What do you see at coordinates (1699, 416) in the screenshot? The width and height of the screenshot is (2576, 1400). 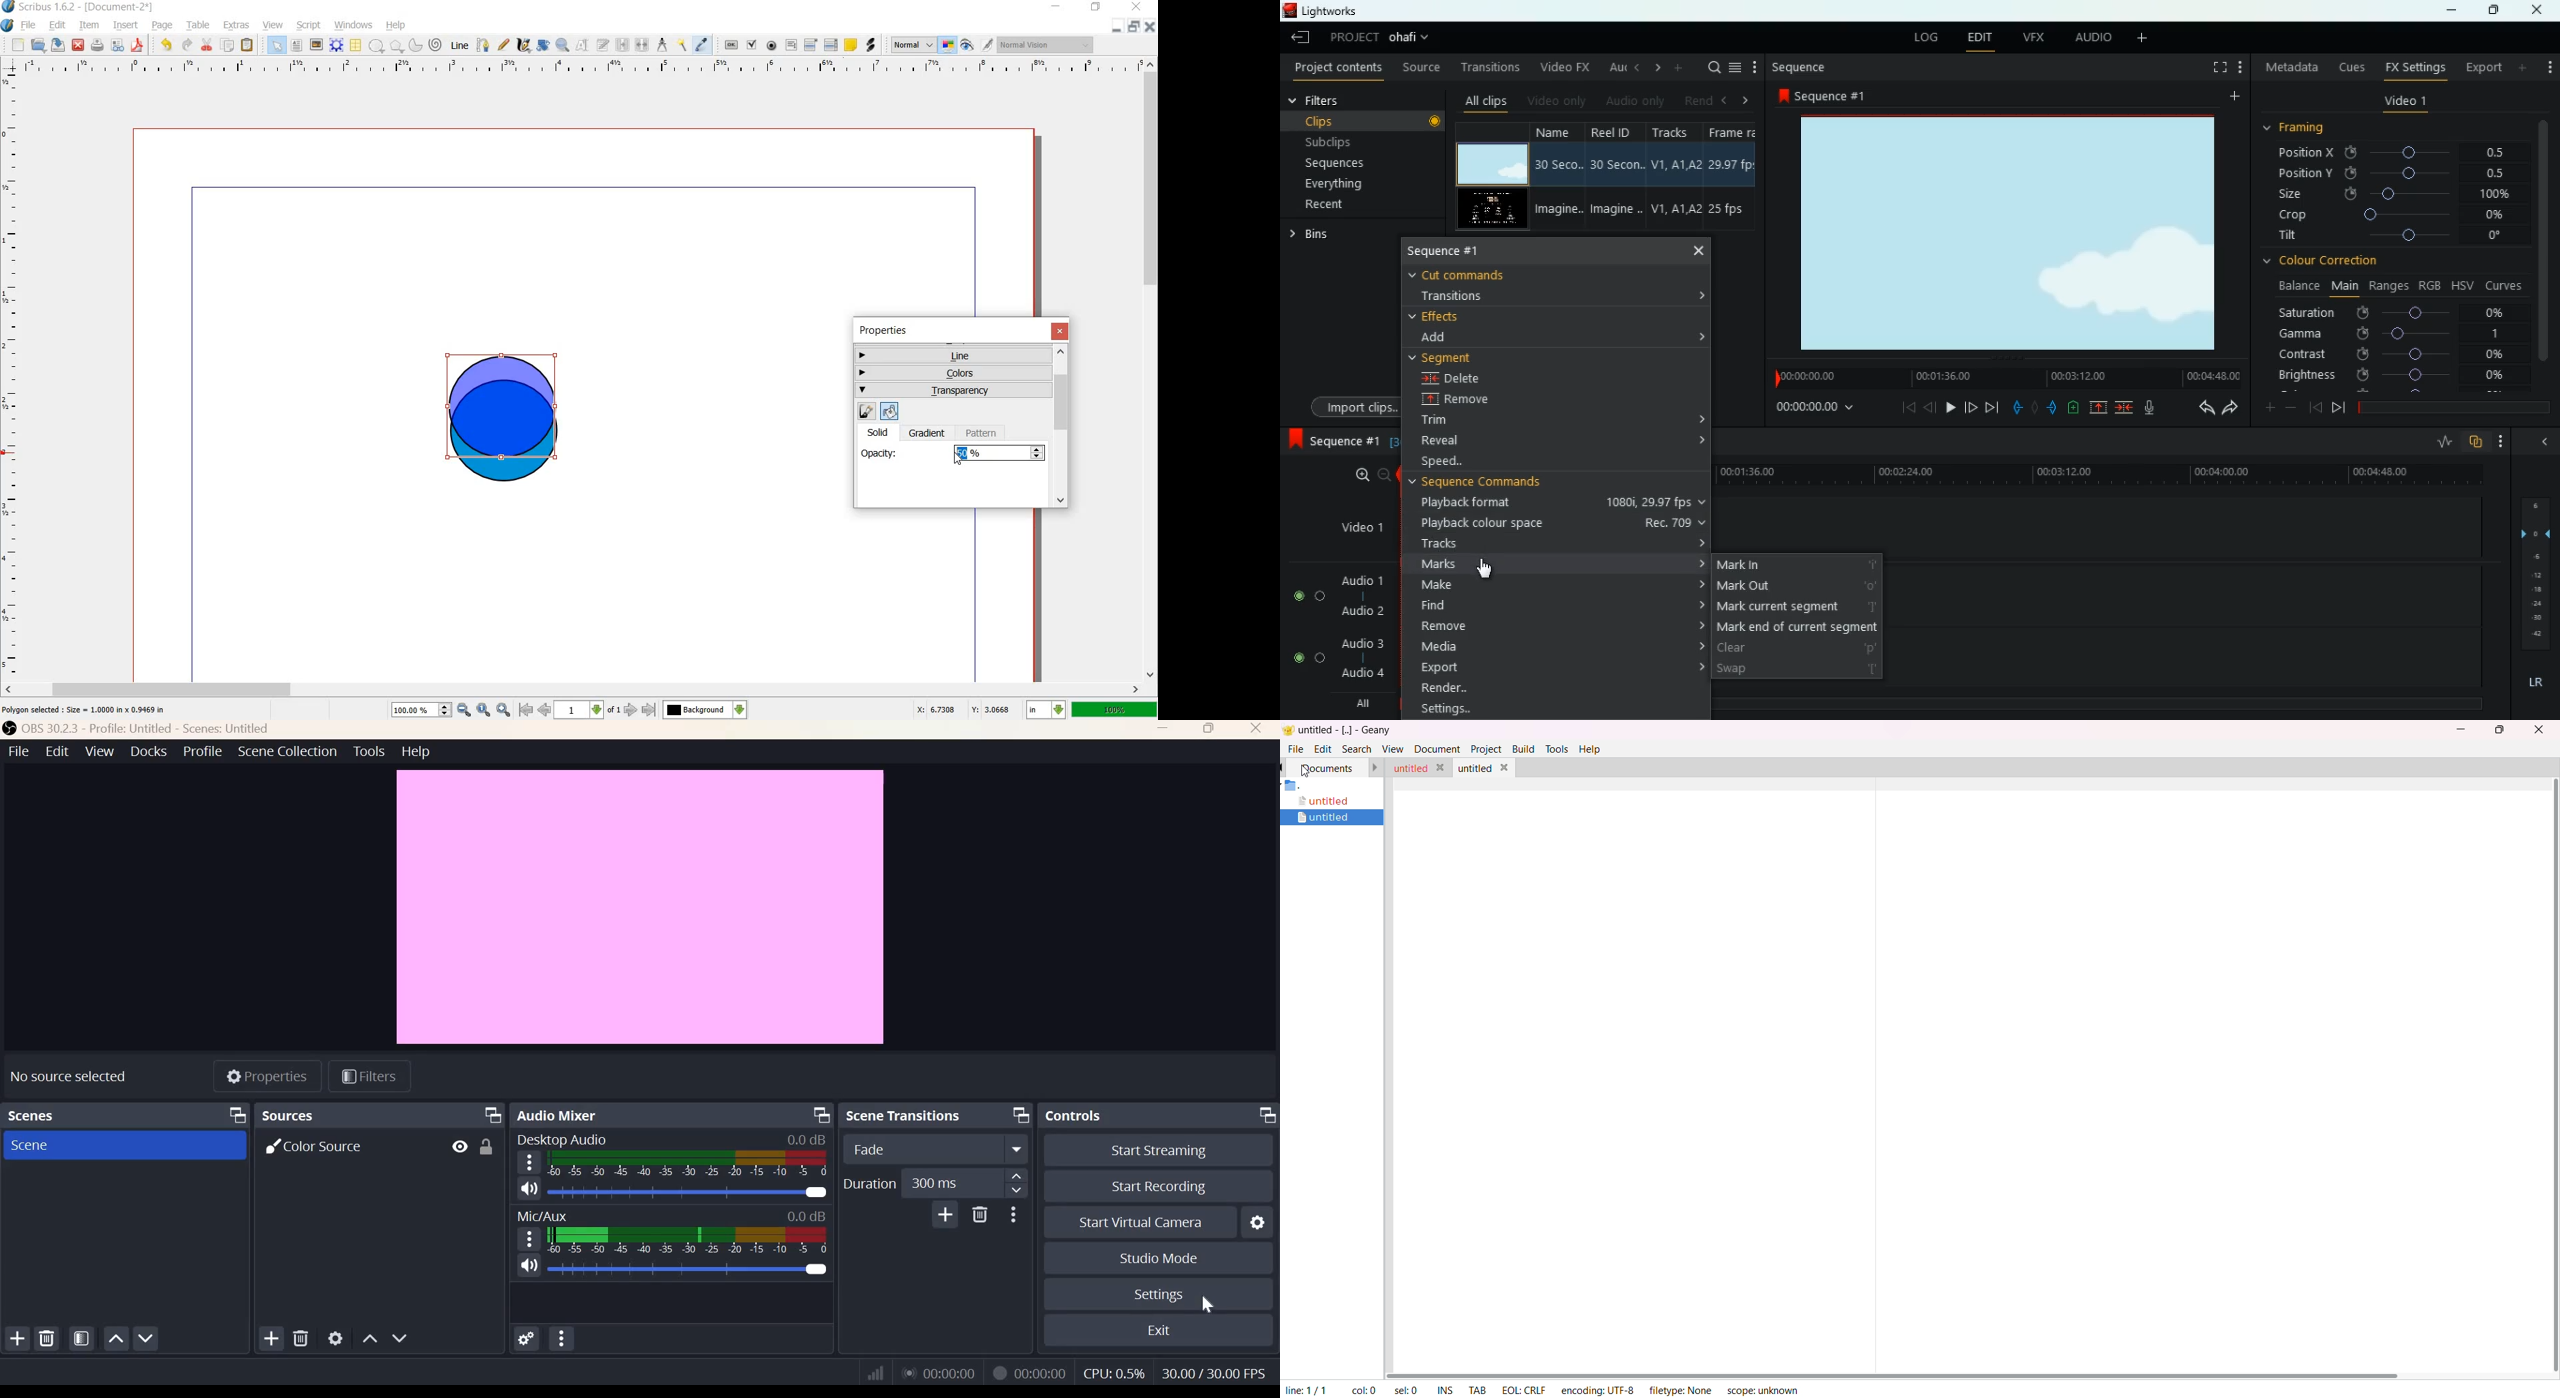 I see `expand` at bounding box center [1699, 416].